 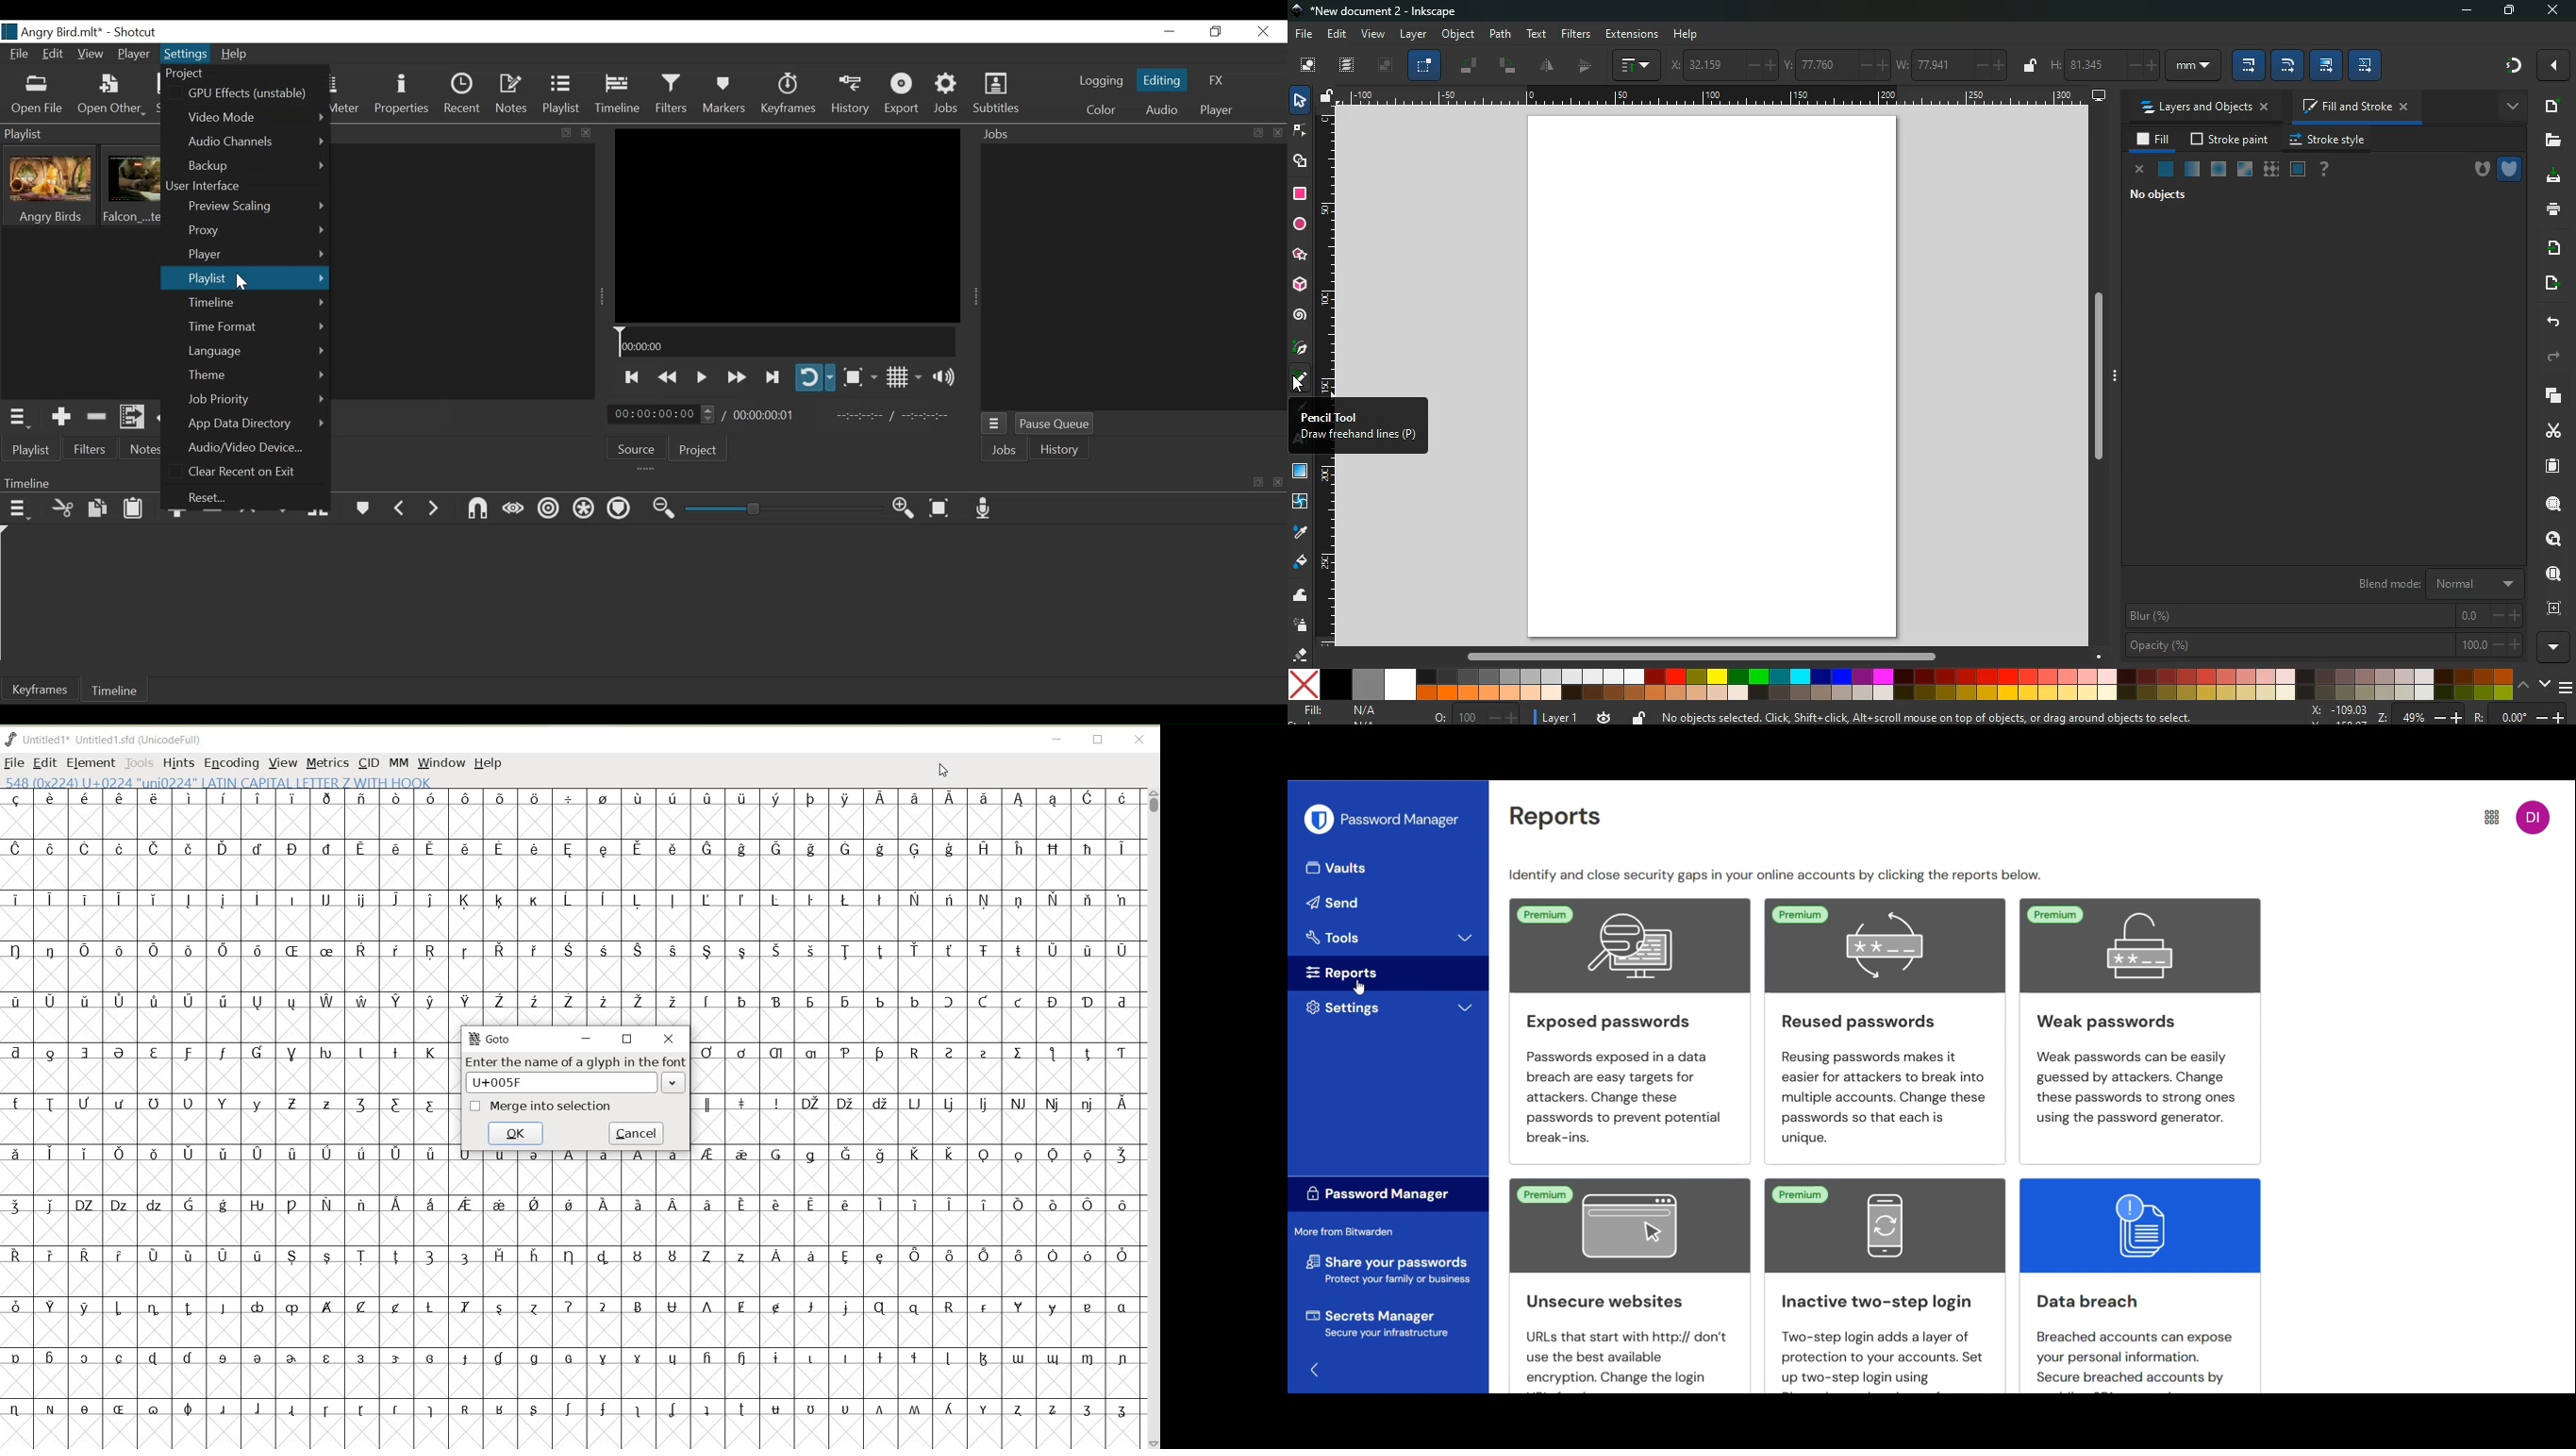 What do you see at coordinates (1301, 503) in the screenshot?
I see `twist` at bounding box center [1301, 503].